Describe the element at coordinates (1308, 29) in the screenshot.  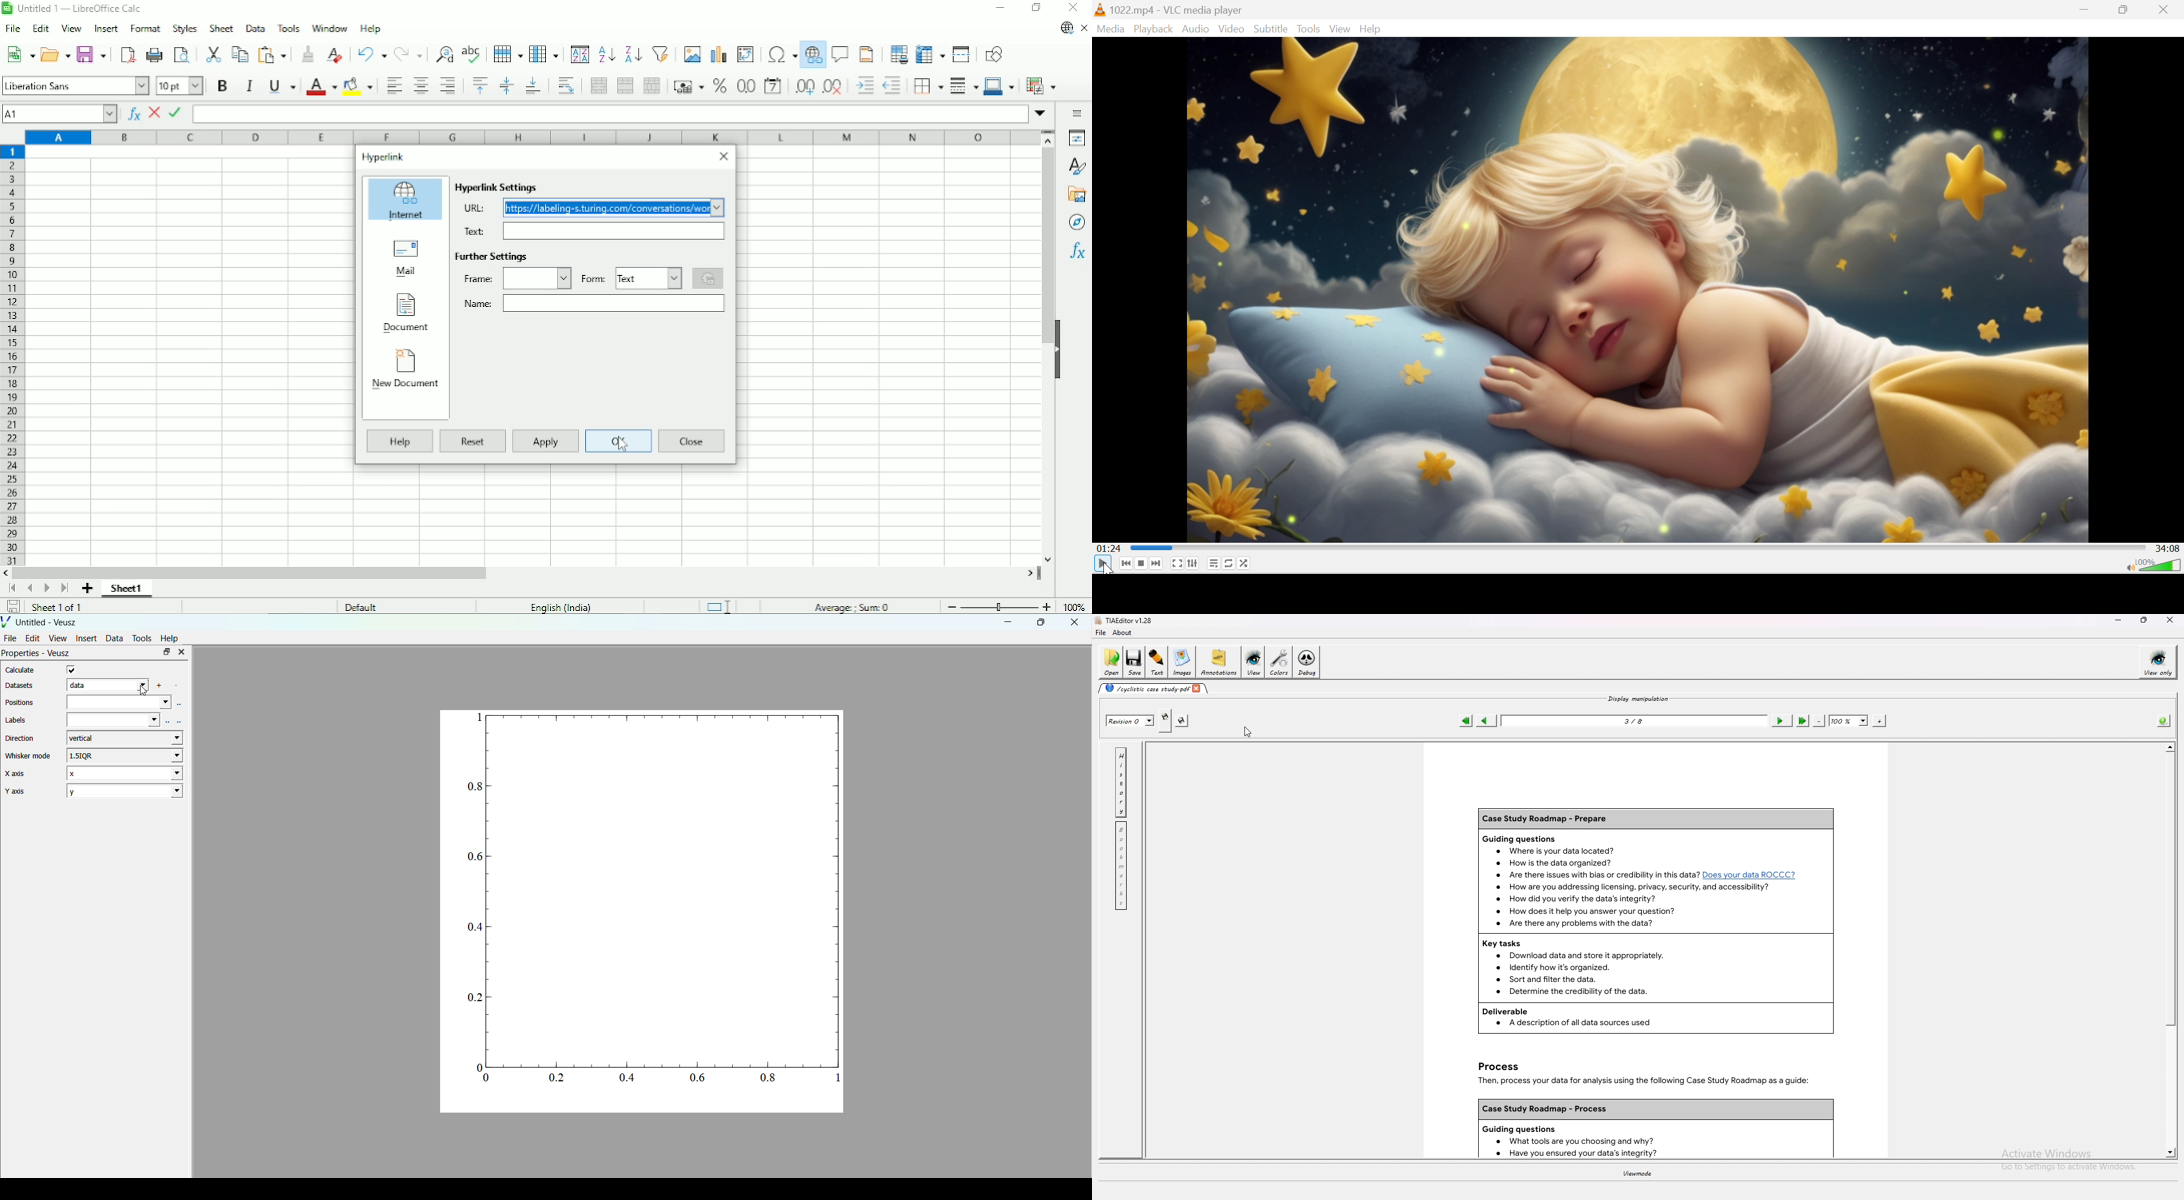
I see `Tools` at that location.